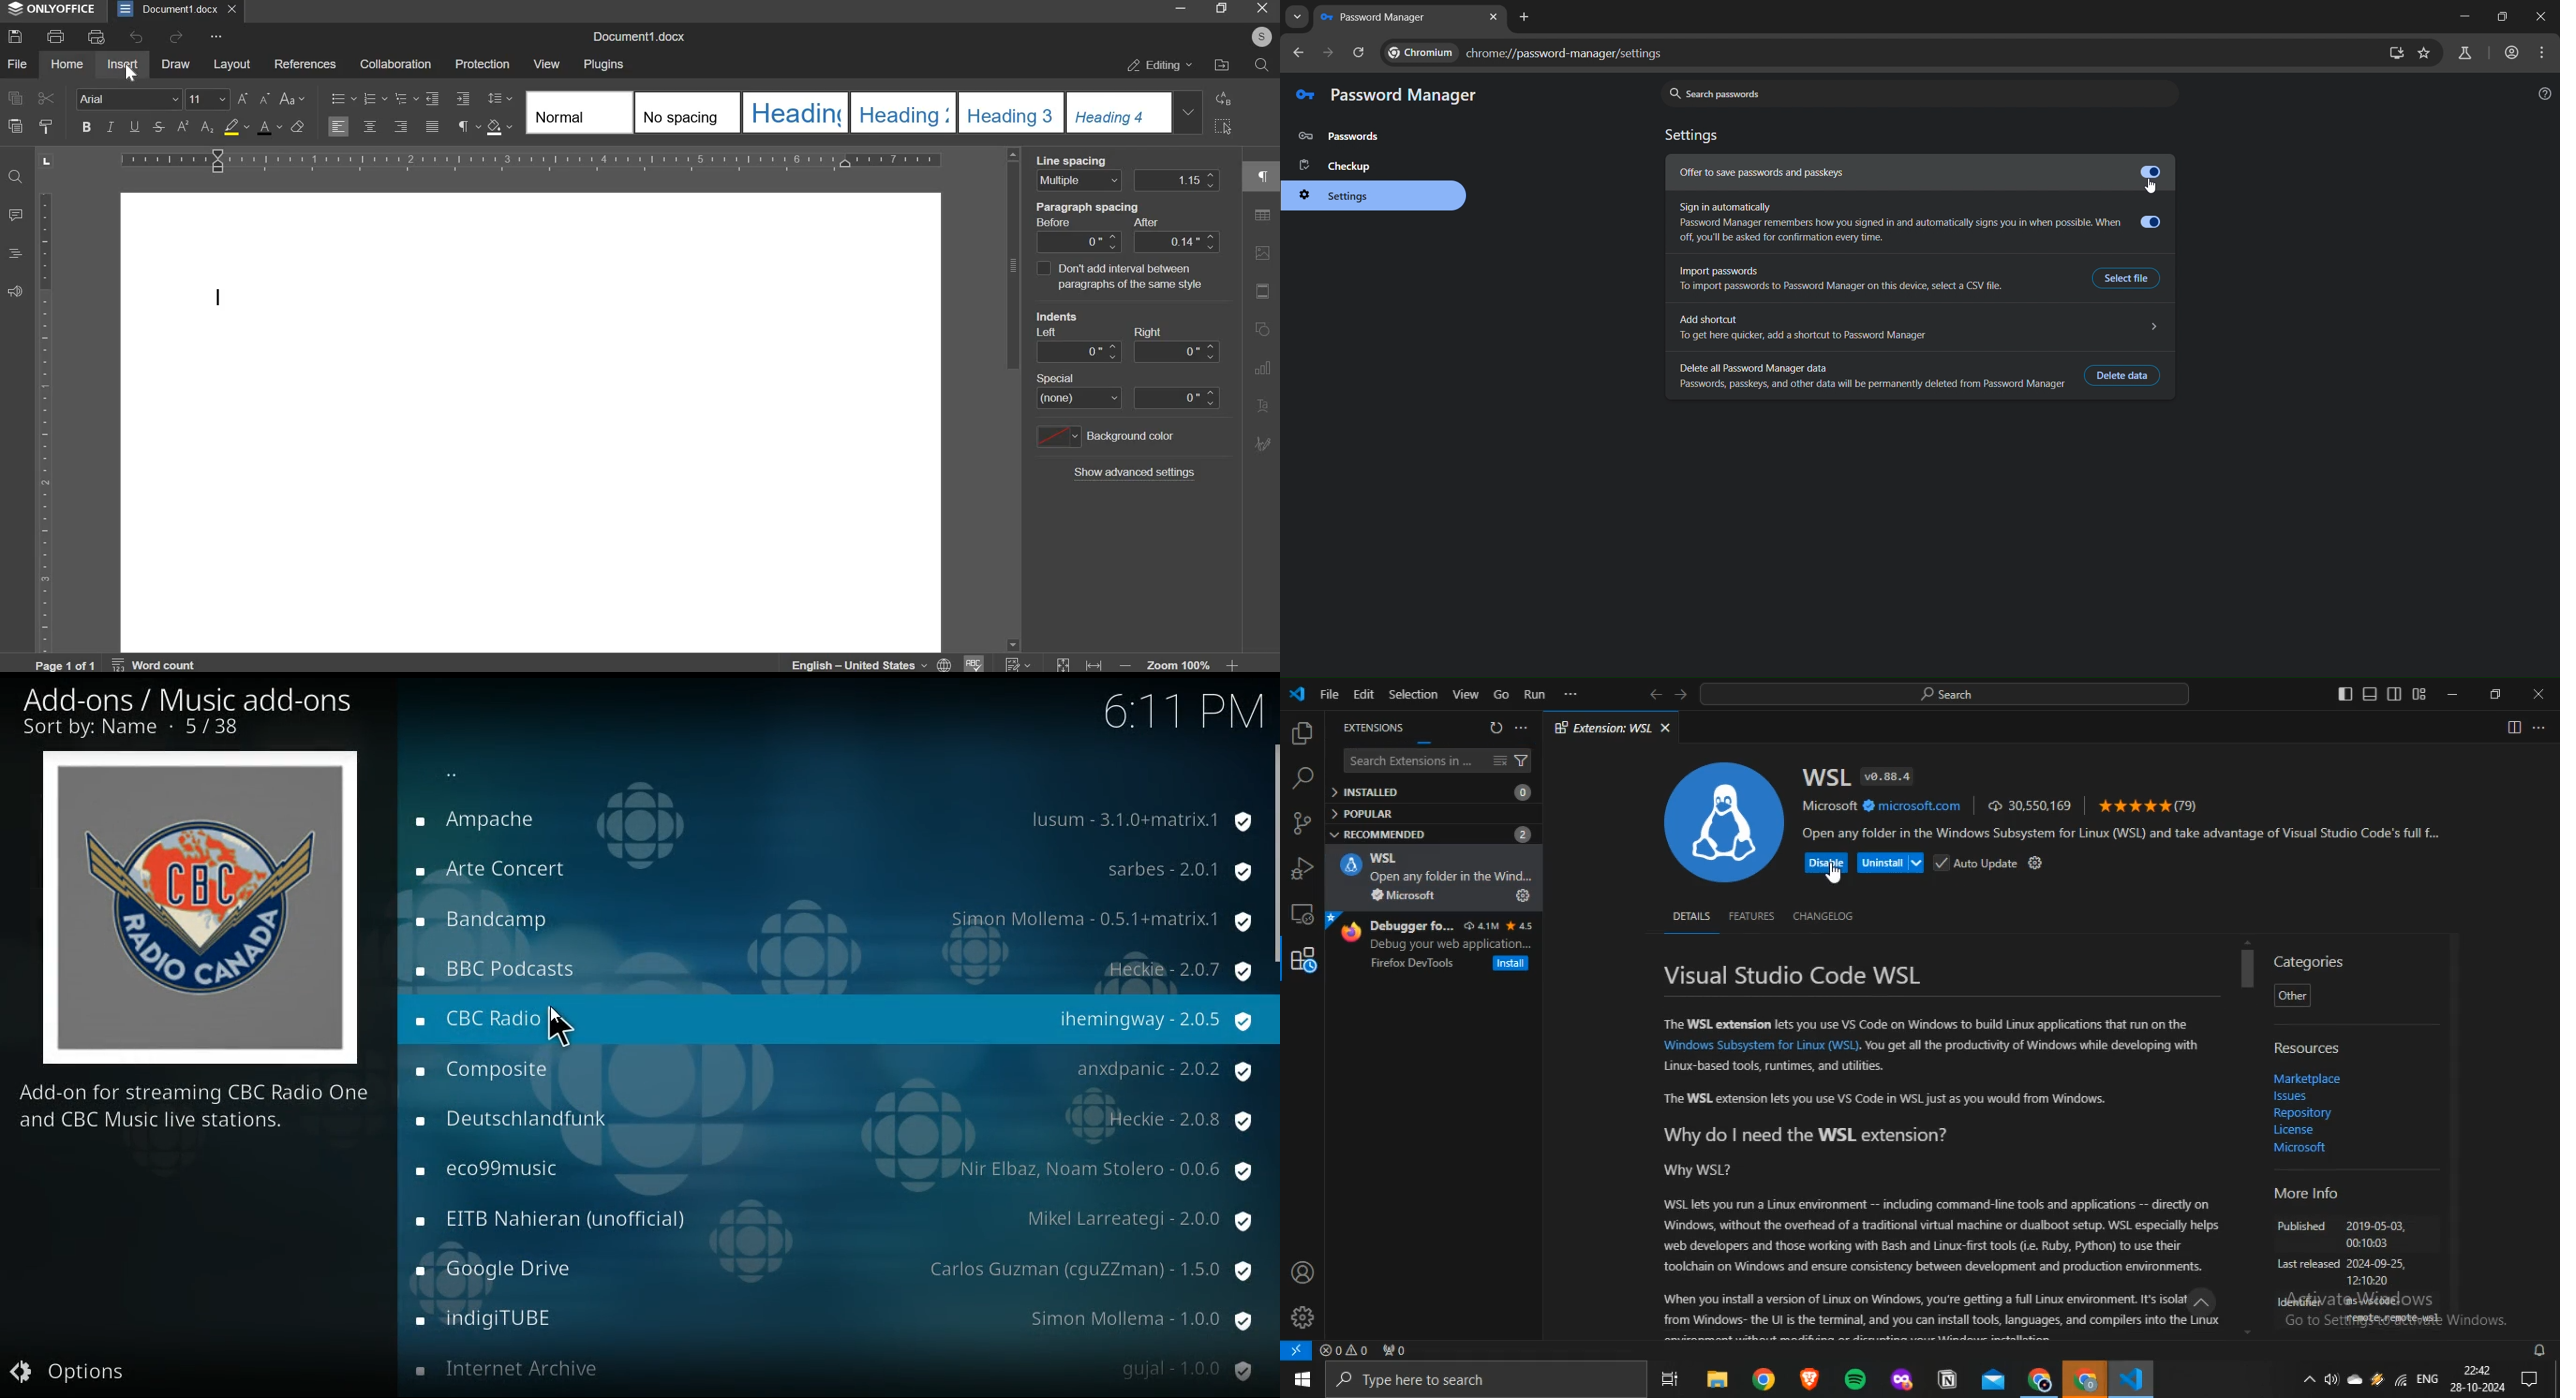 Image resolution: width=2576 pixels, height=1400 pixels. Describe the element at coordinates (13, 98) in the screenshot. I see `copy` at that location.